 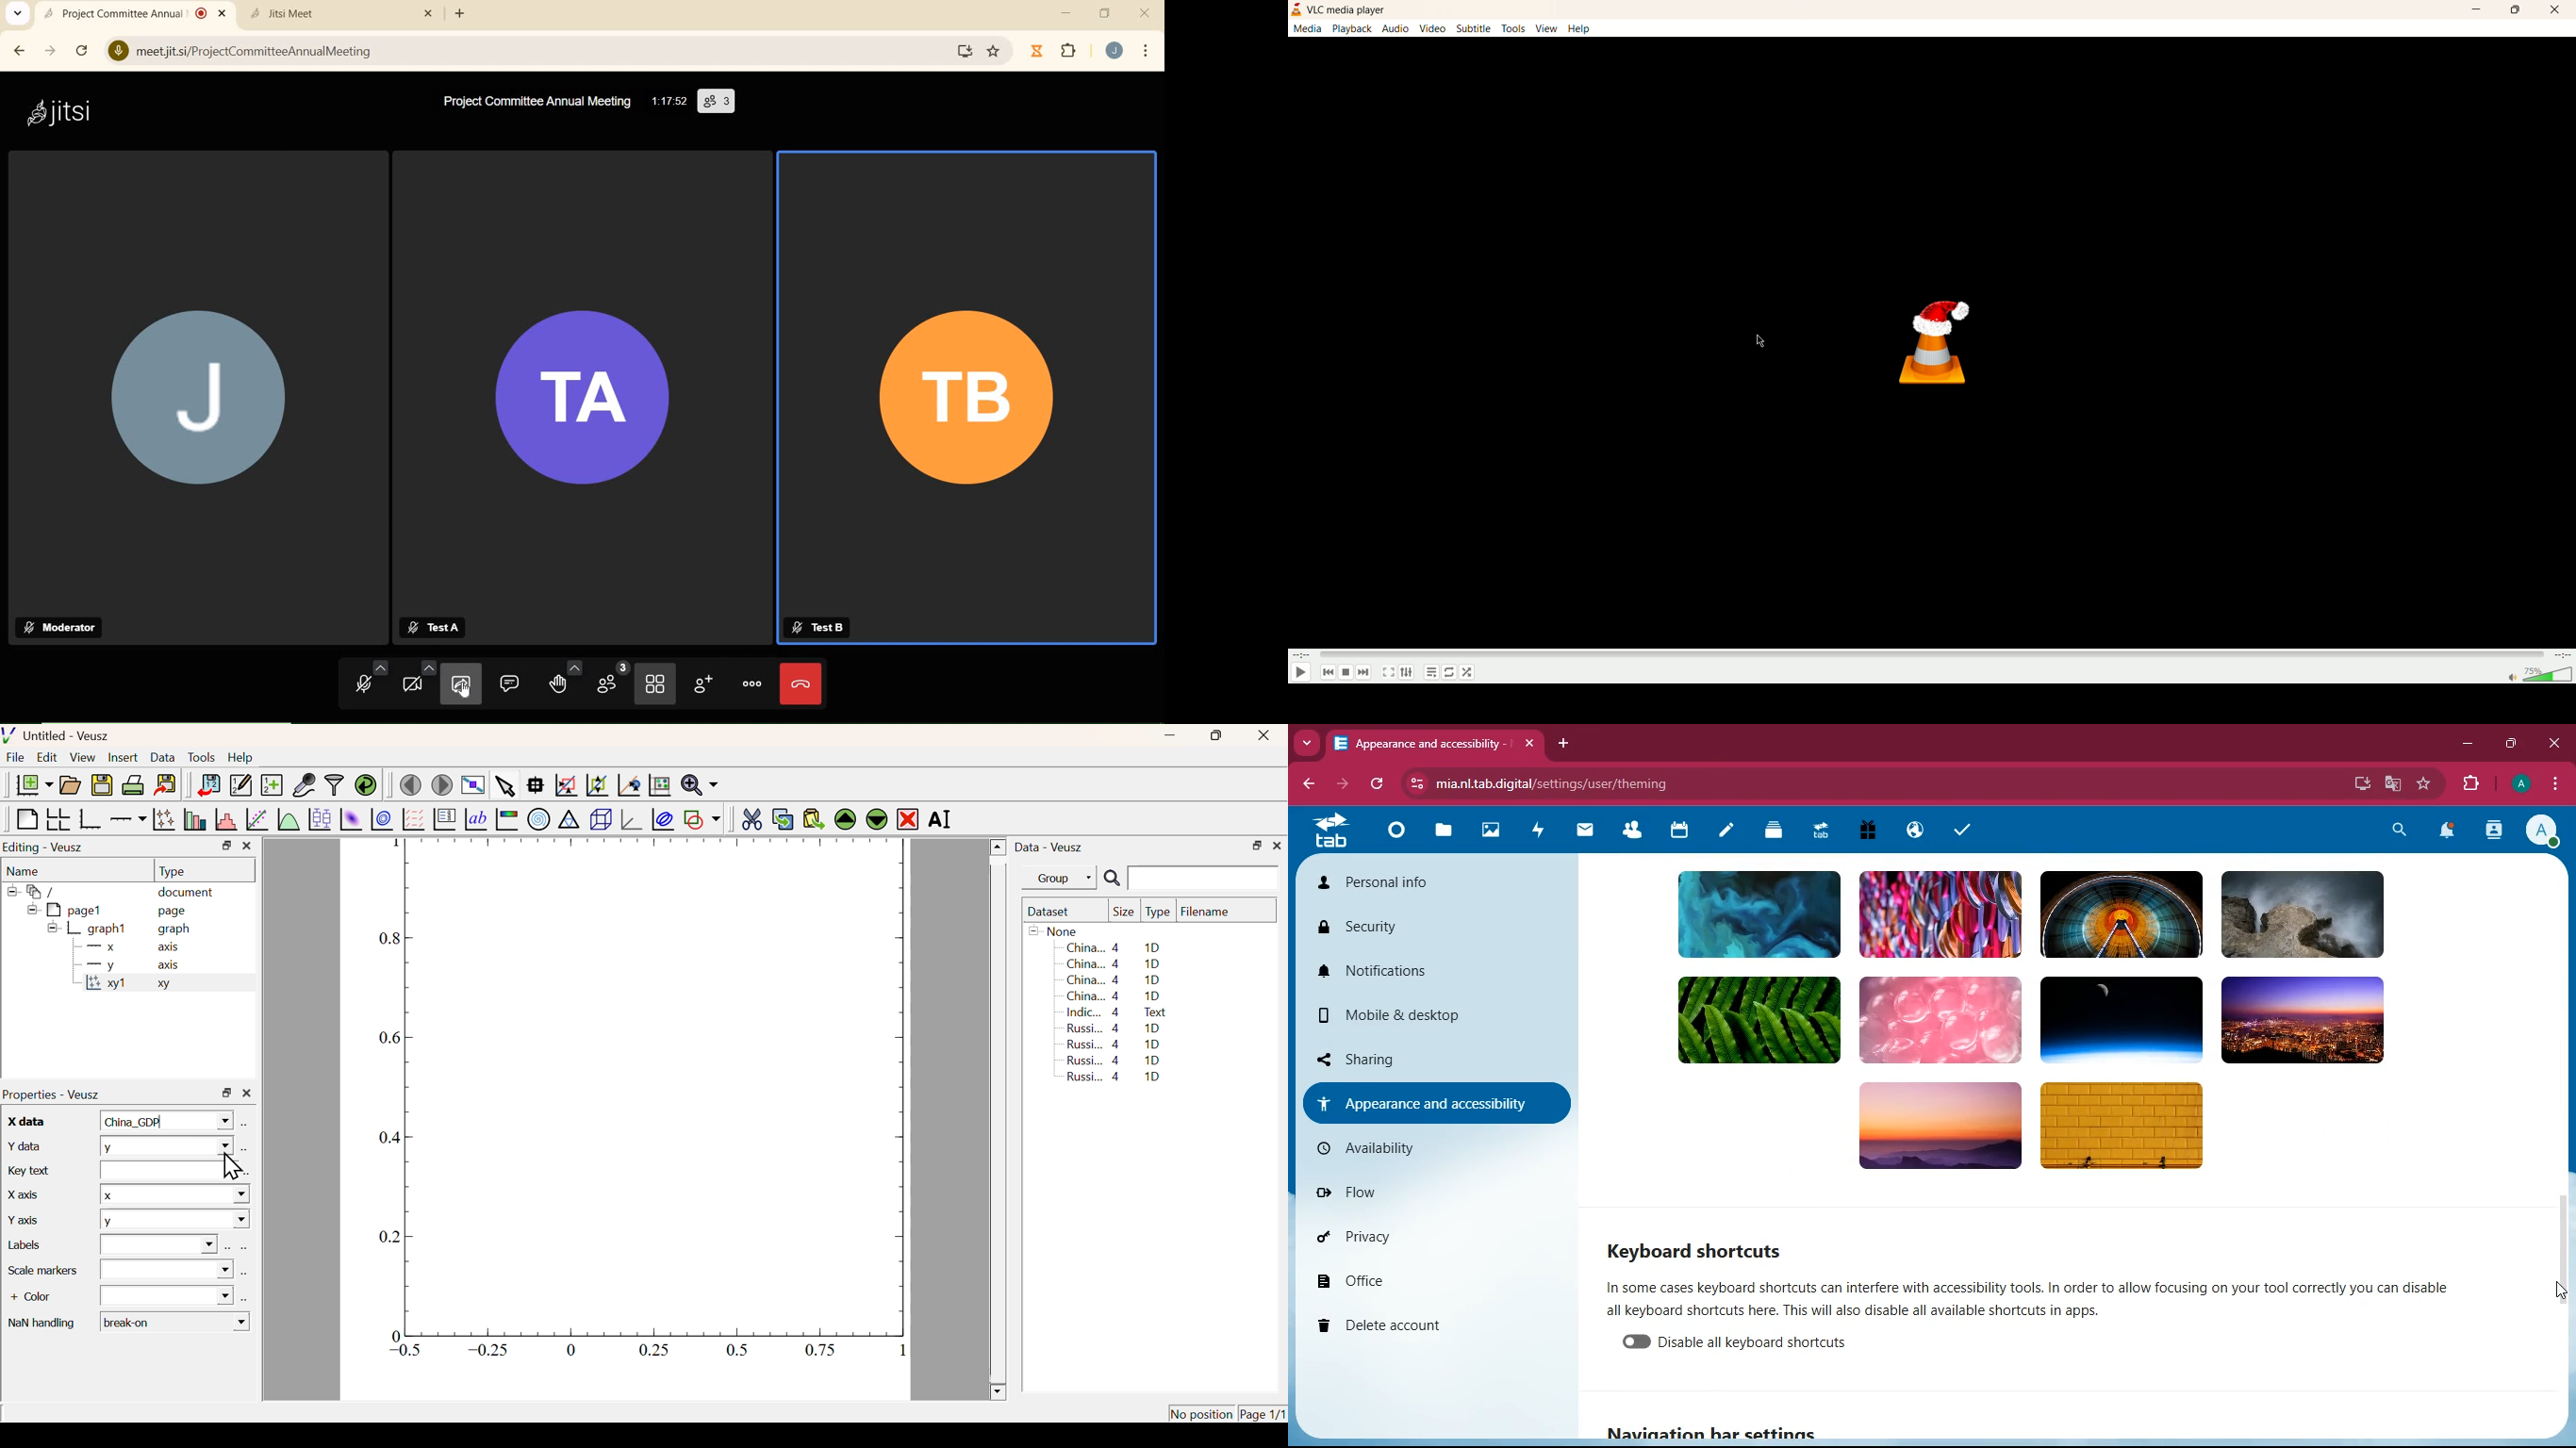 I want to click on leave meting, so click(x=800, y=684).